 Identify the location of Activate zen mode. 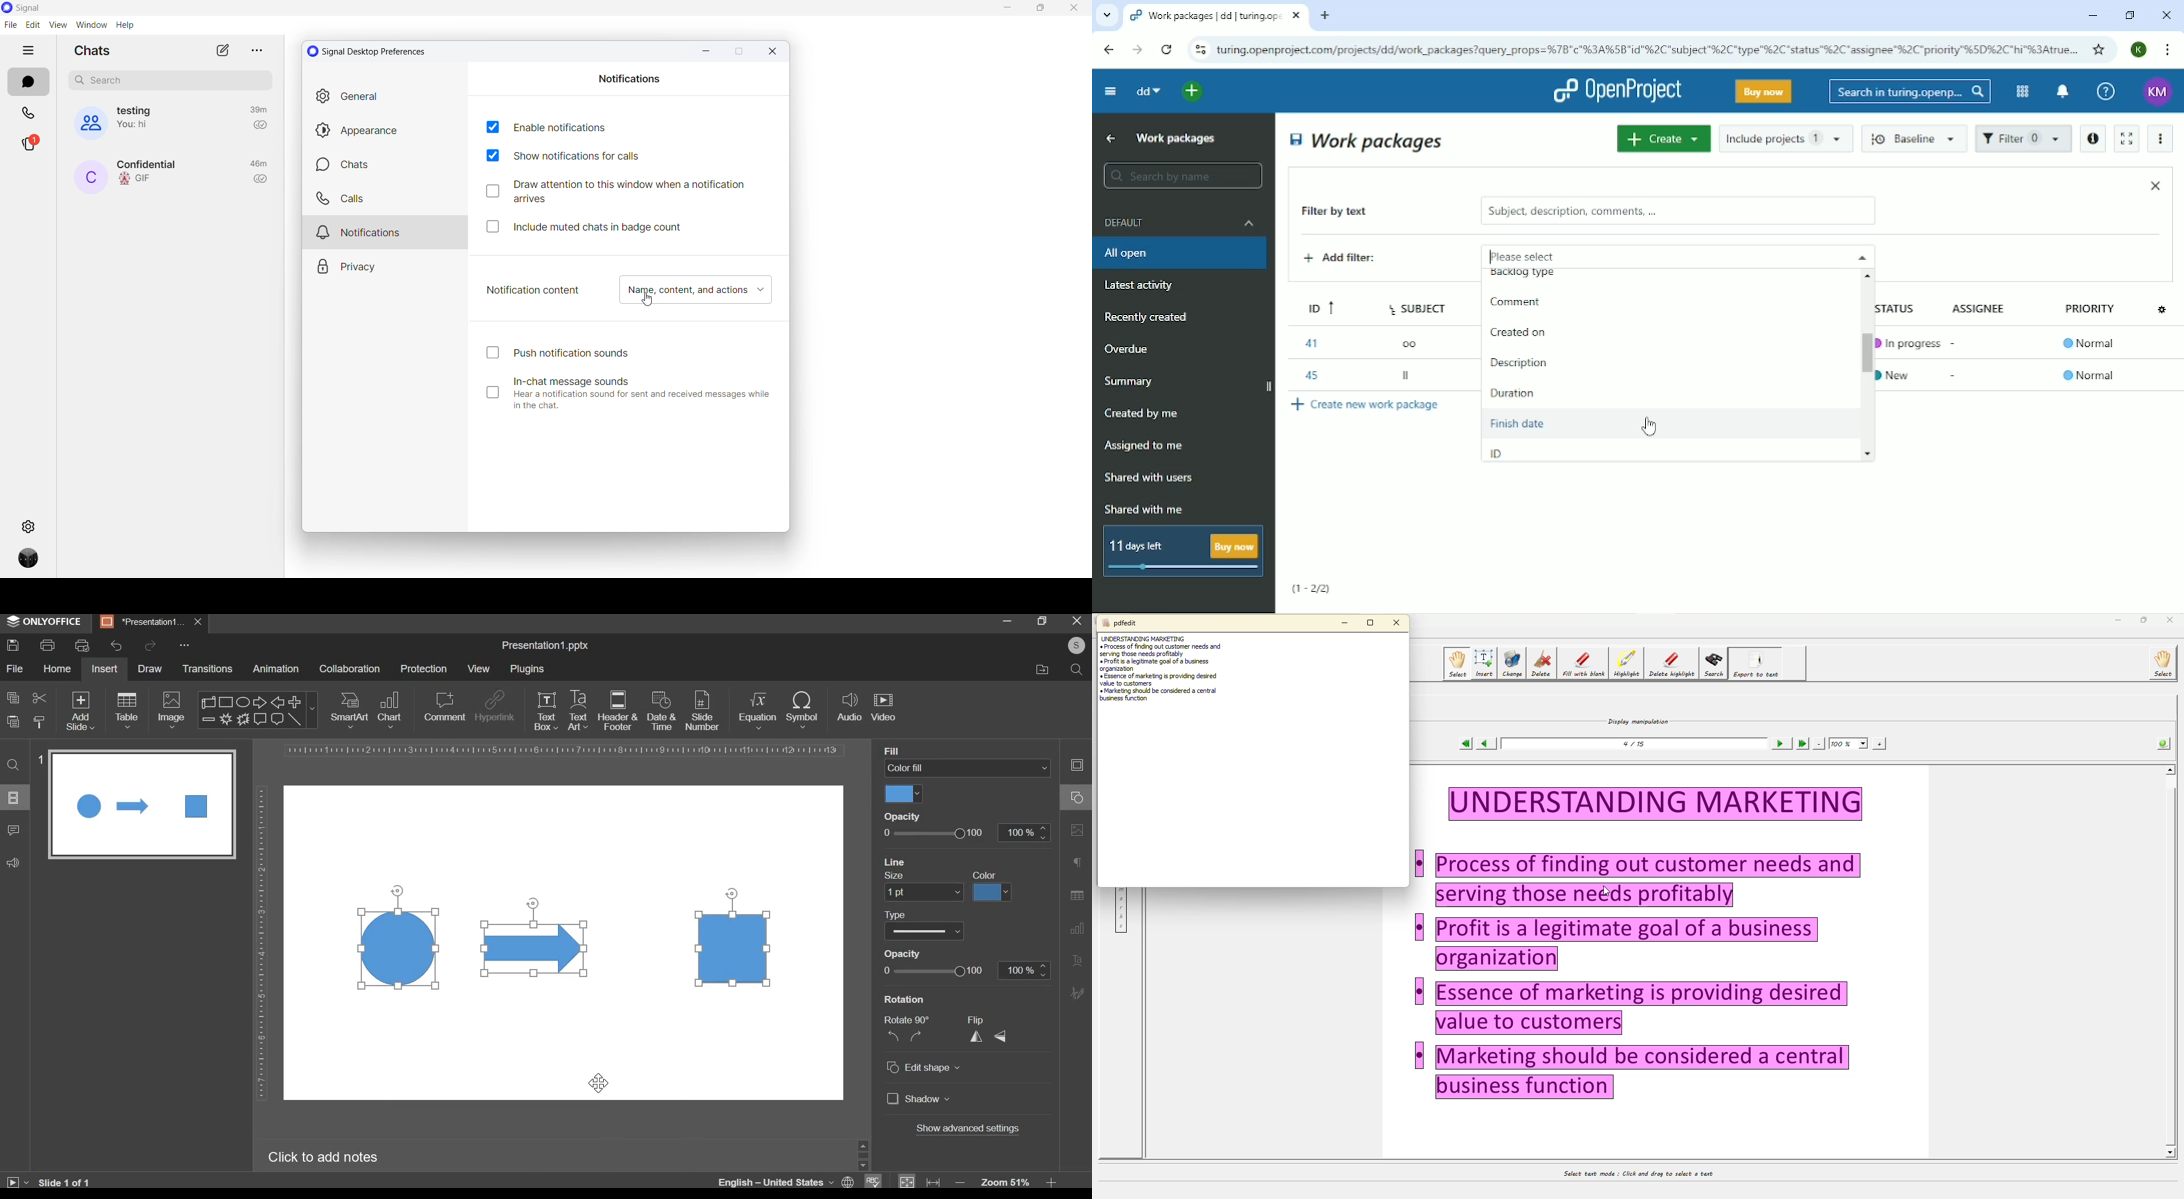
(2125, 138).